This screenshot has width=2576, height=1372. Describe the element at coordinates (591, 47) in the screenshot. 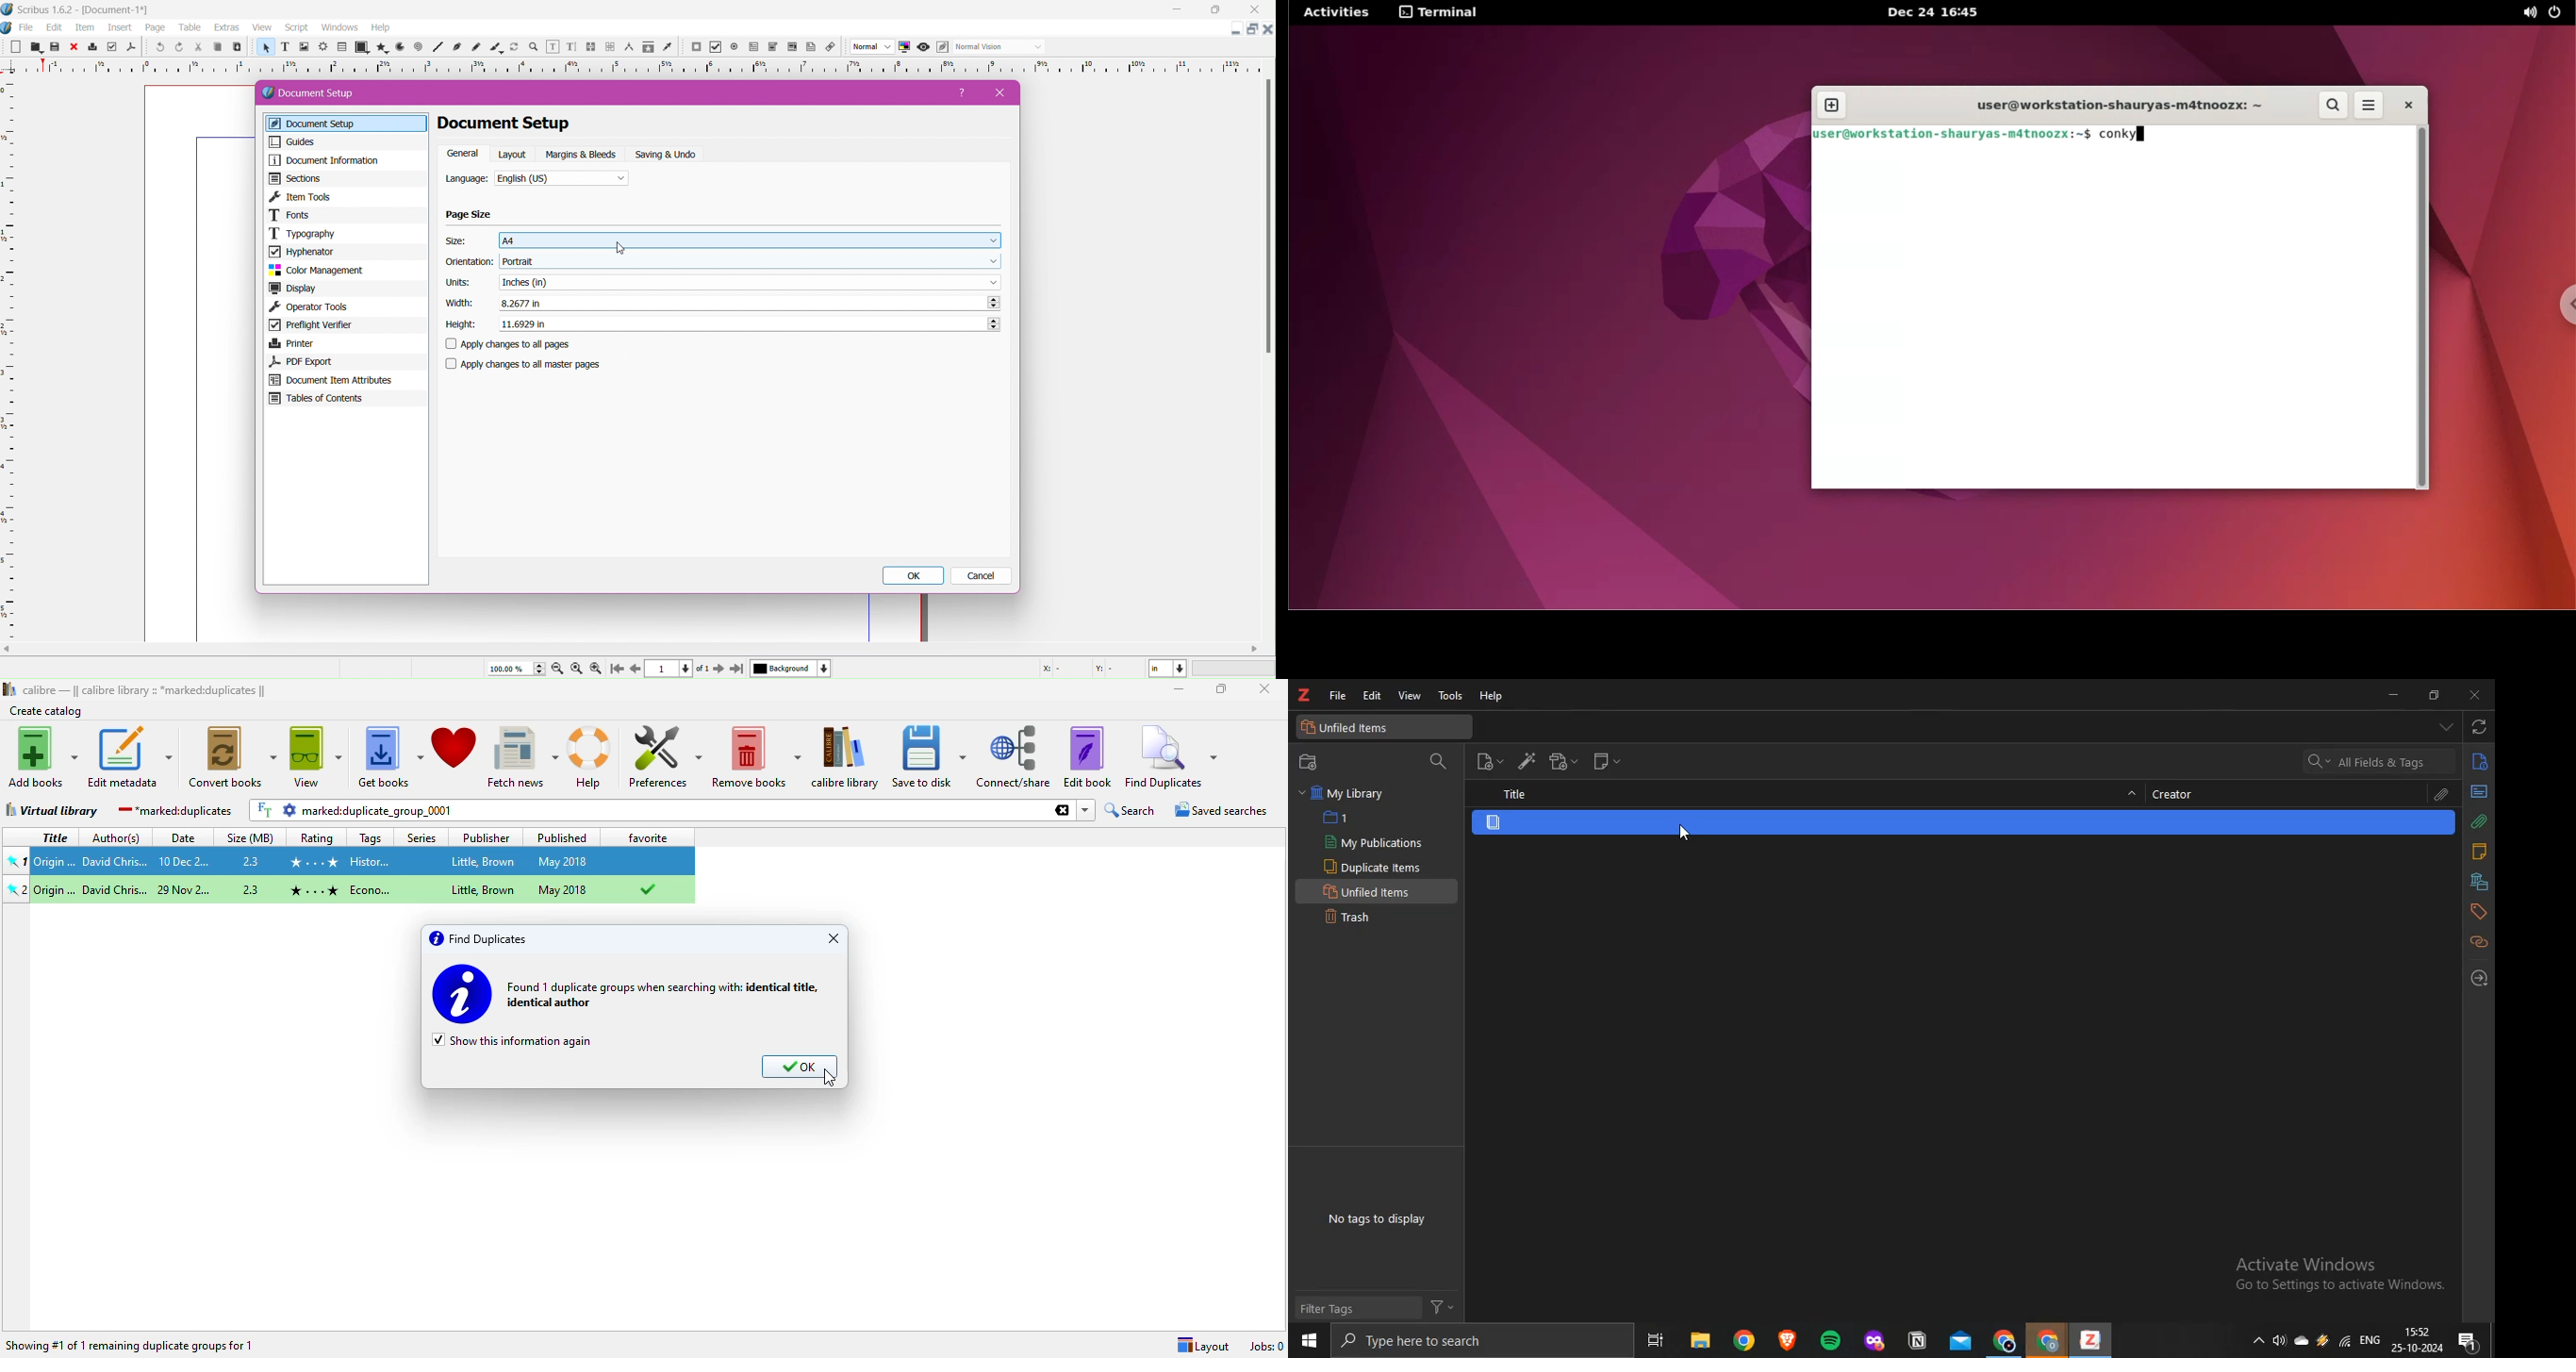

I see `link text frames` at that location.